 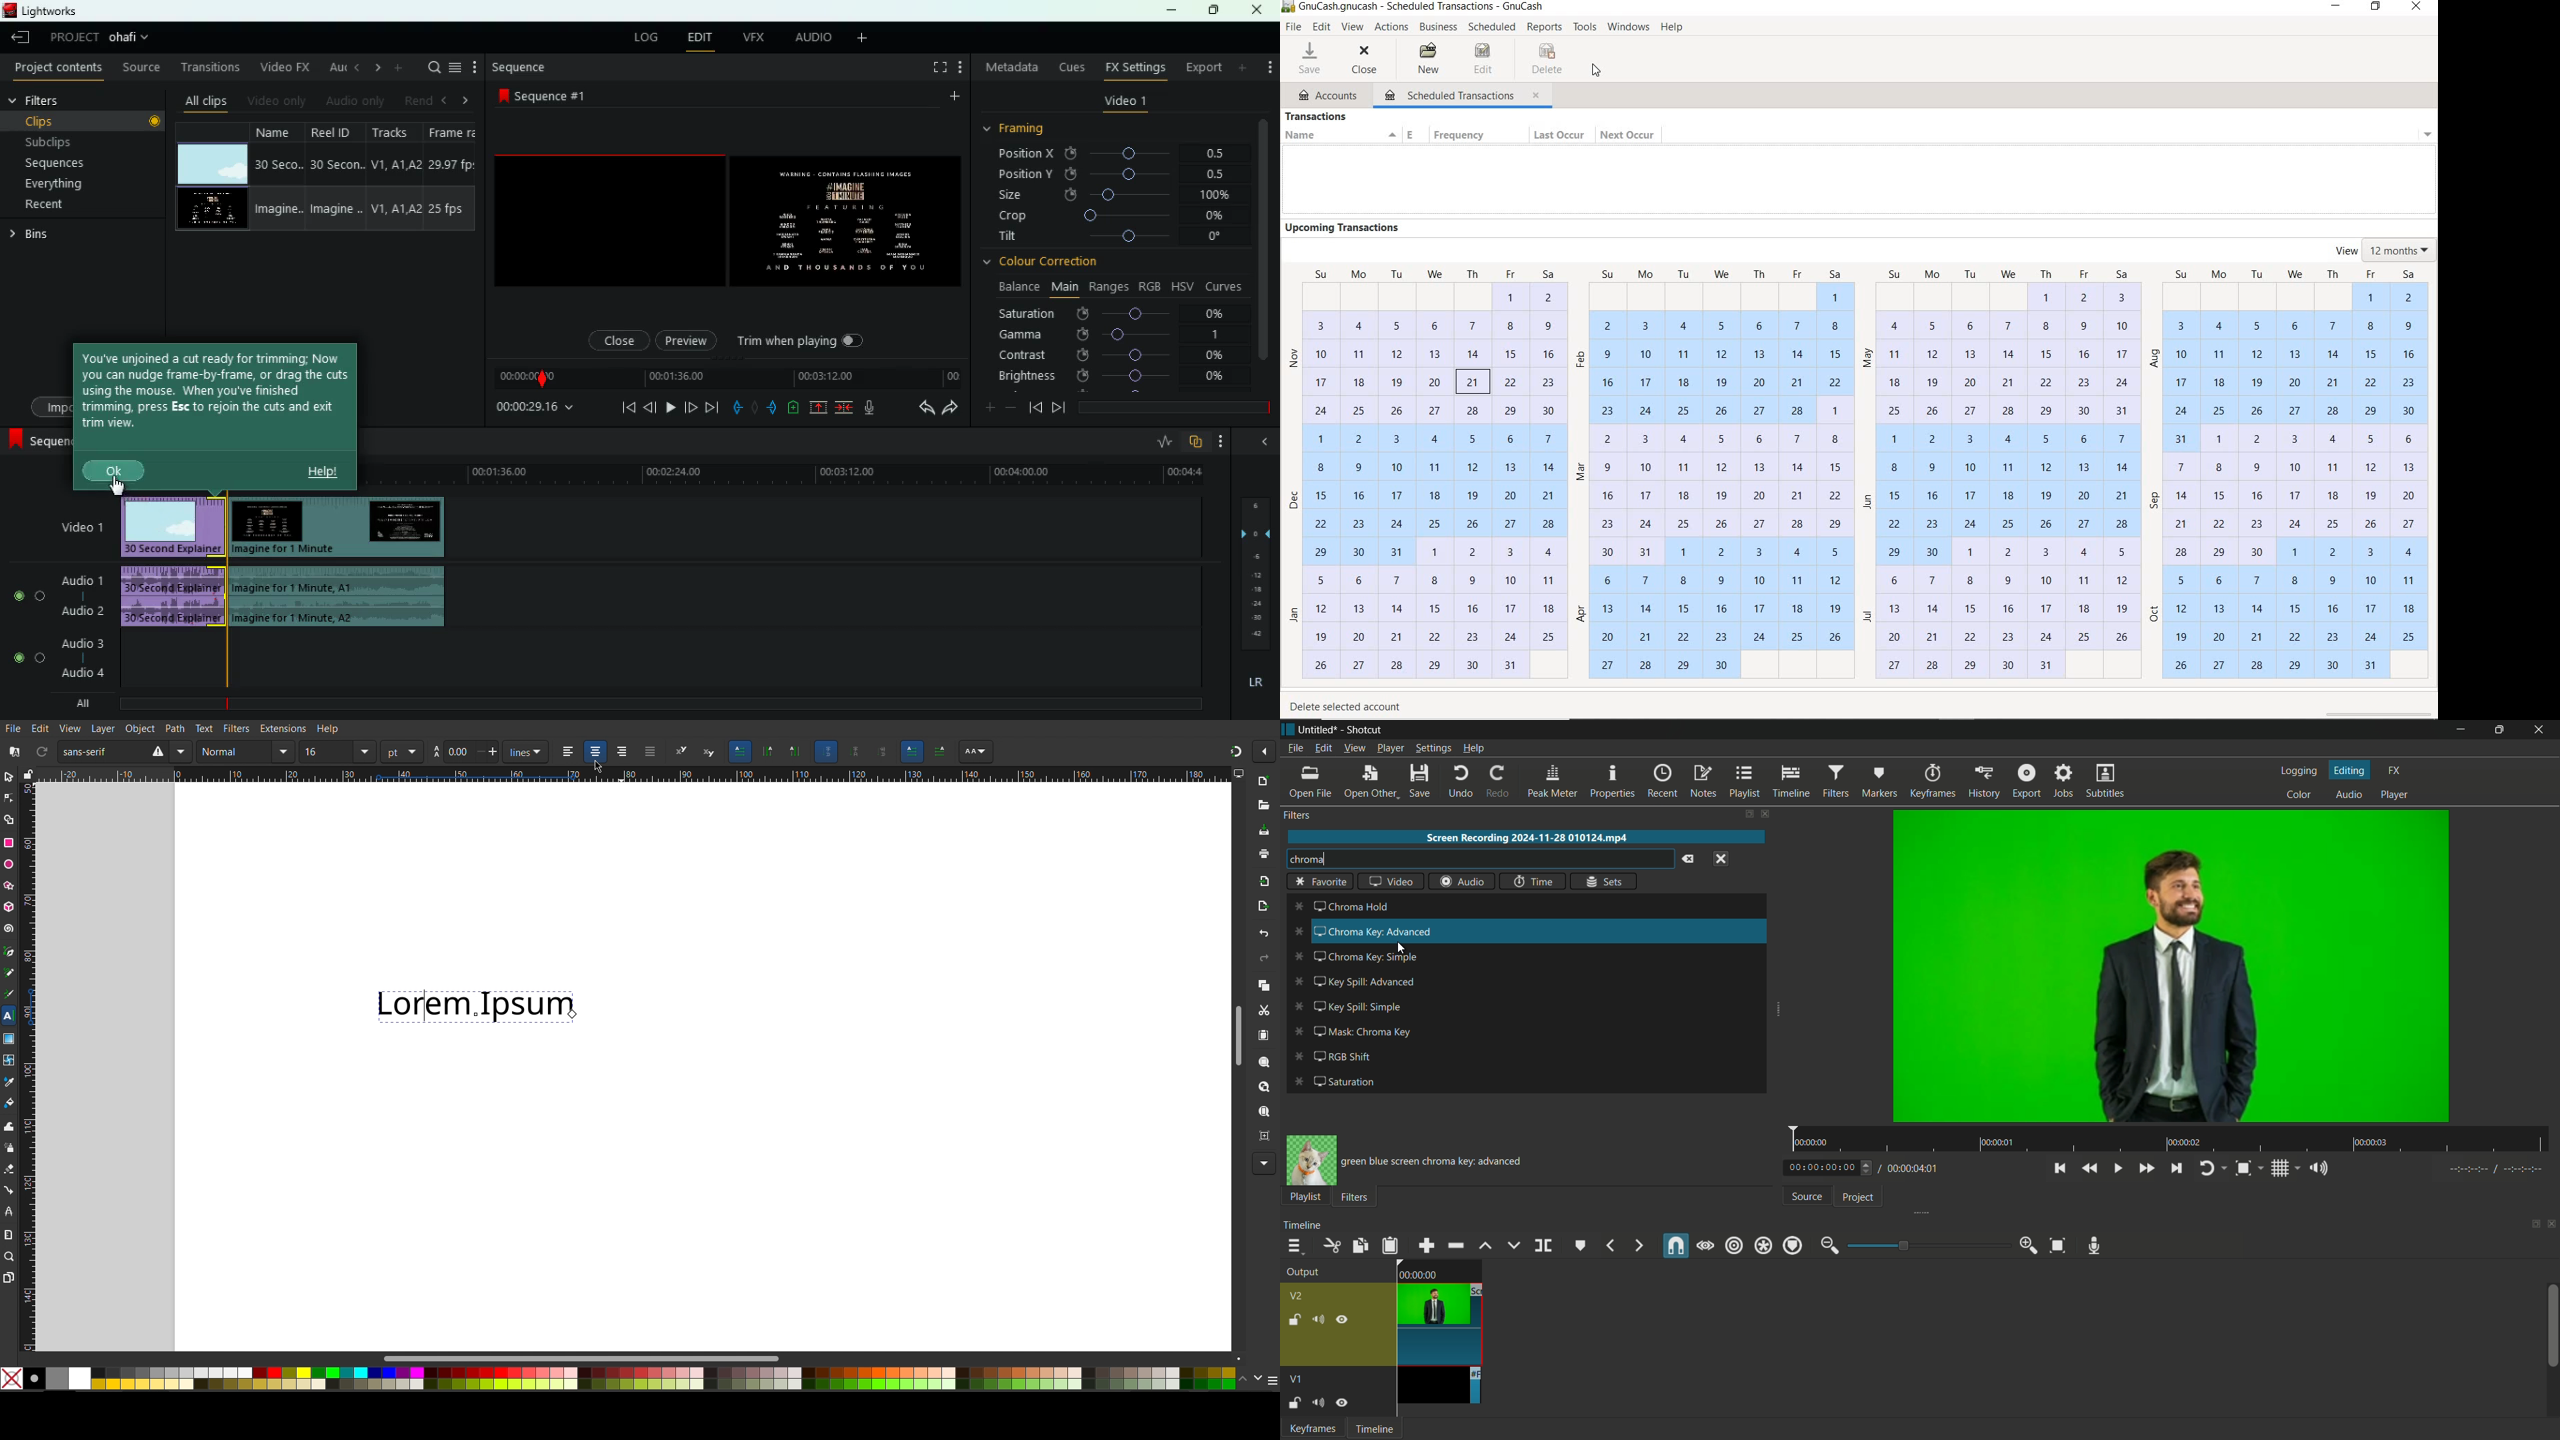 I want to click on Help, so click(x=331, y=729).